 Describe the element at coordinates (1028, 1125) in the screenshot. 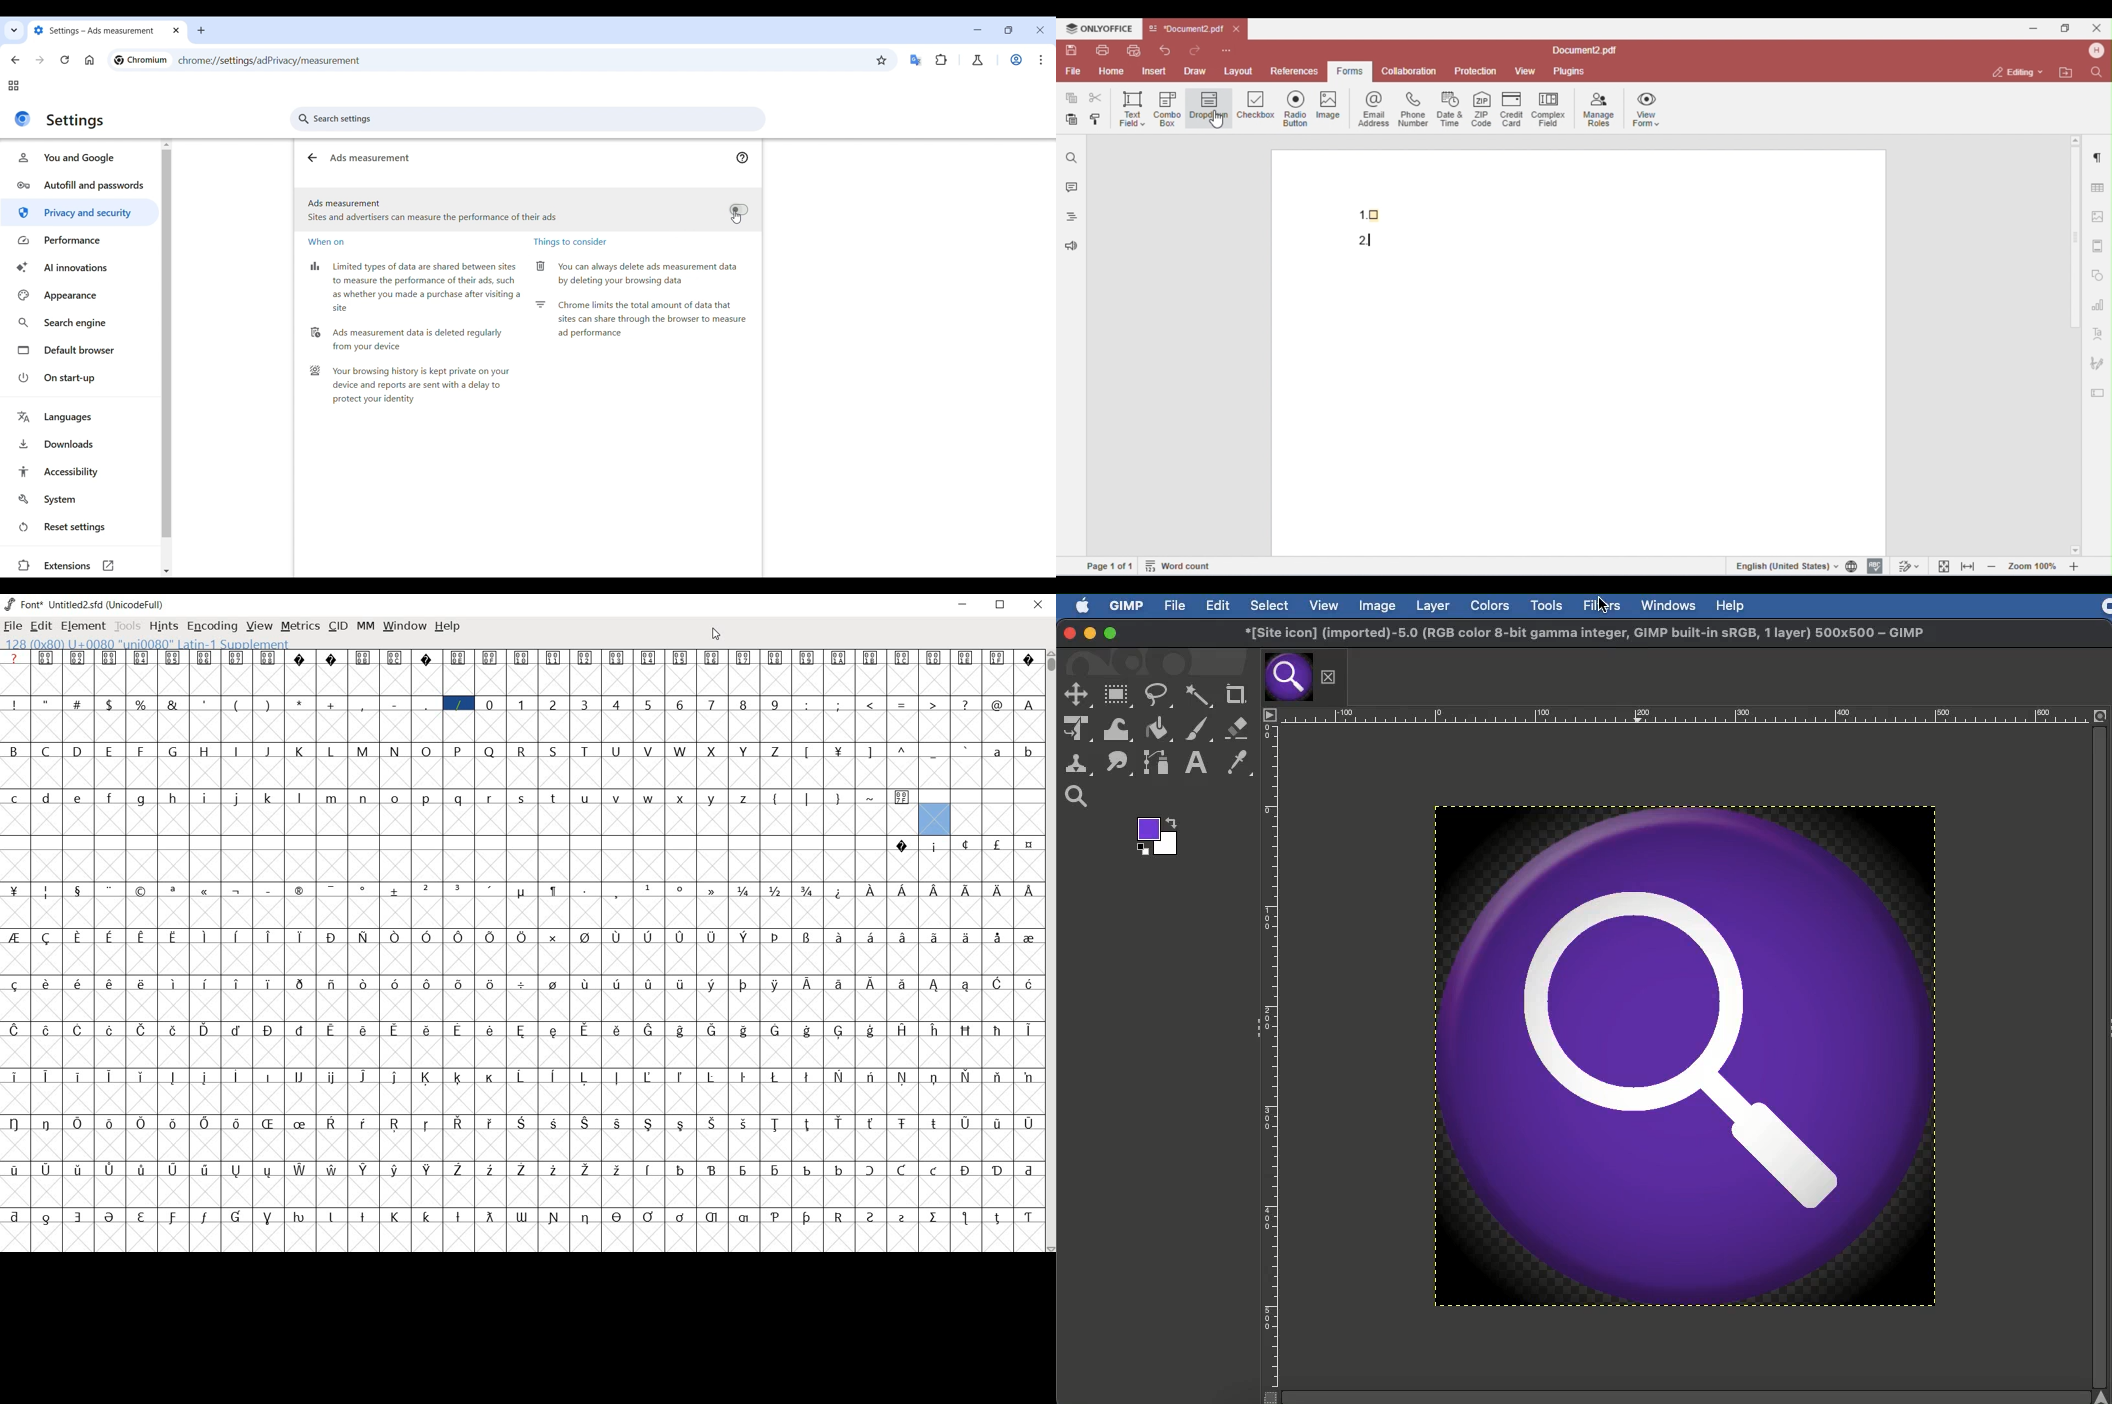

I see `glyph` at that location.